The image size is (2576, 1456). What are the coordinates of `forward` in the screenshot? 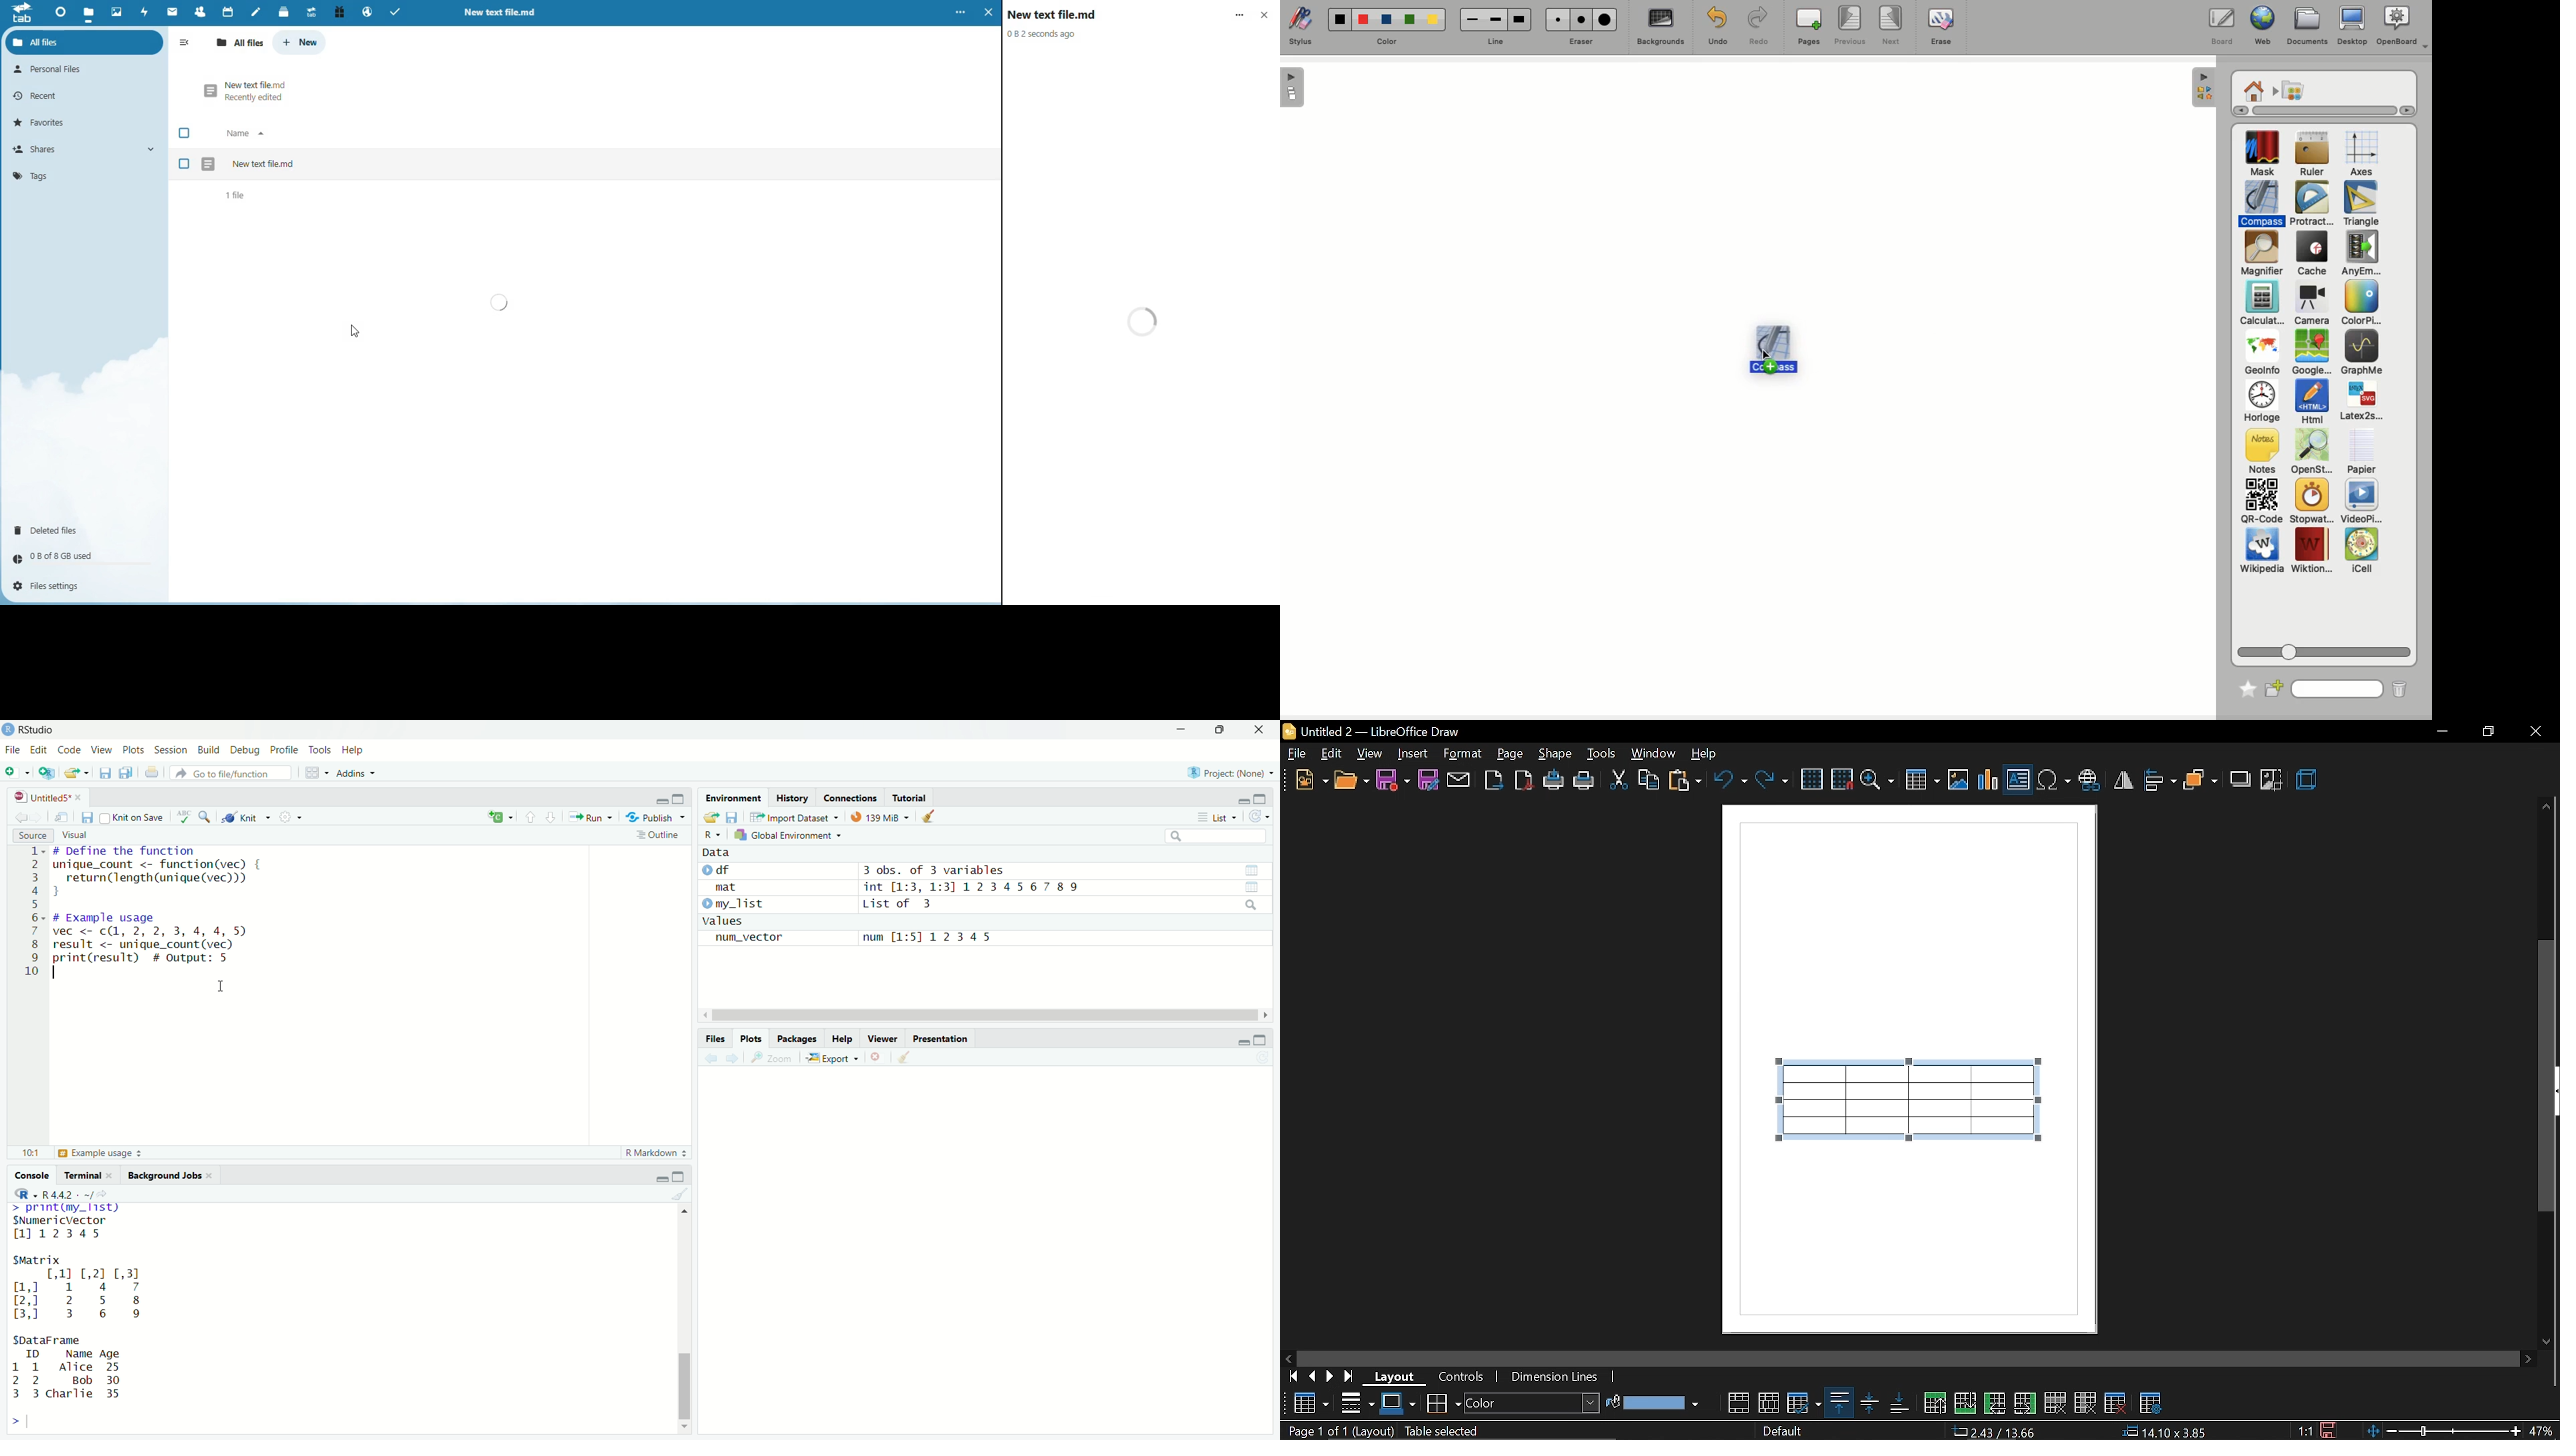 It's located at (737, 1059).